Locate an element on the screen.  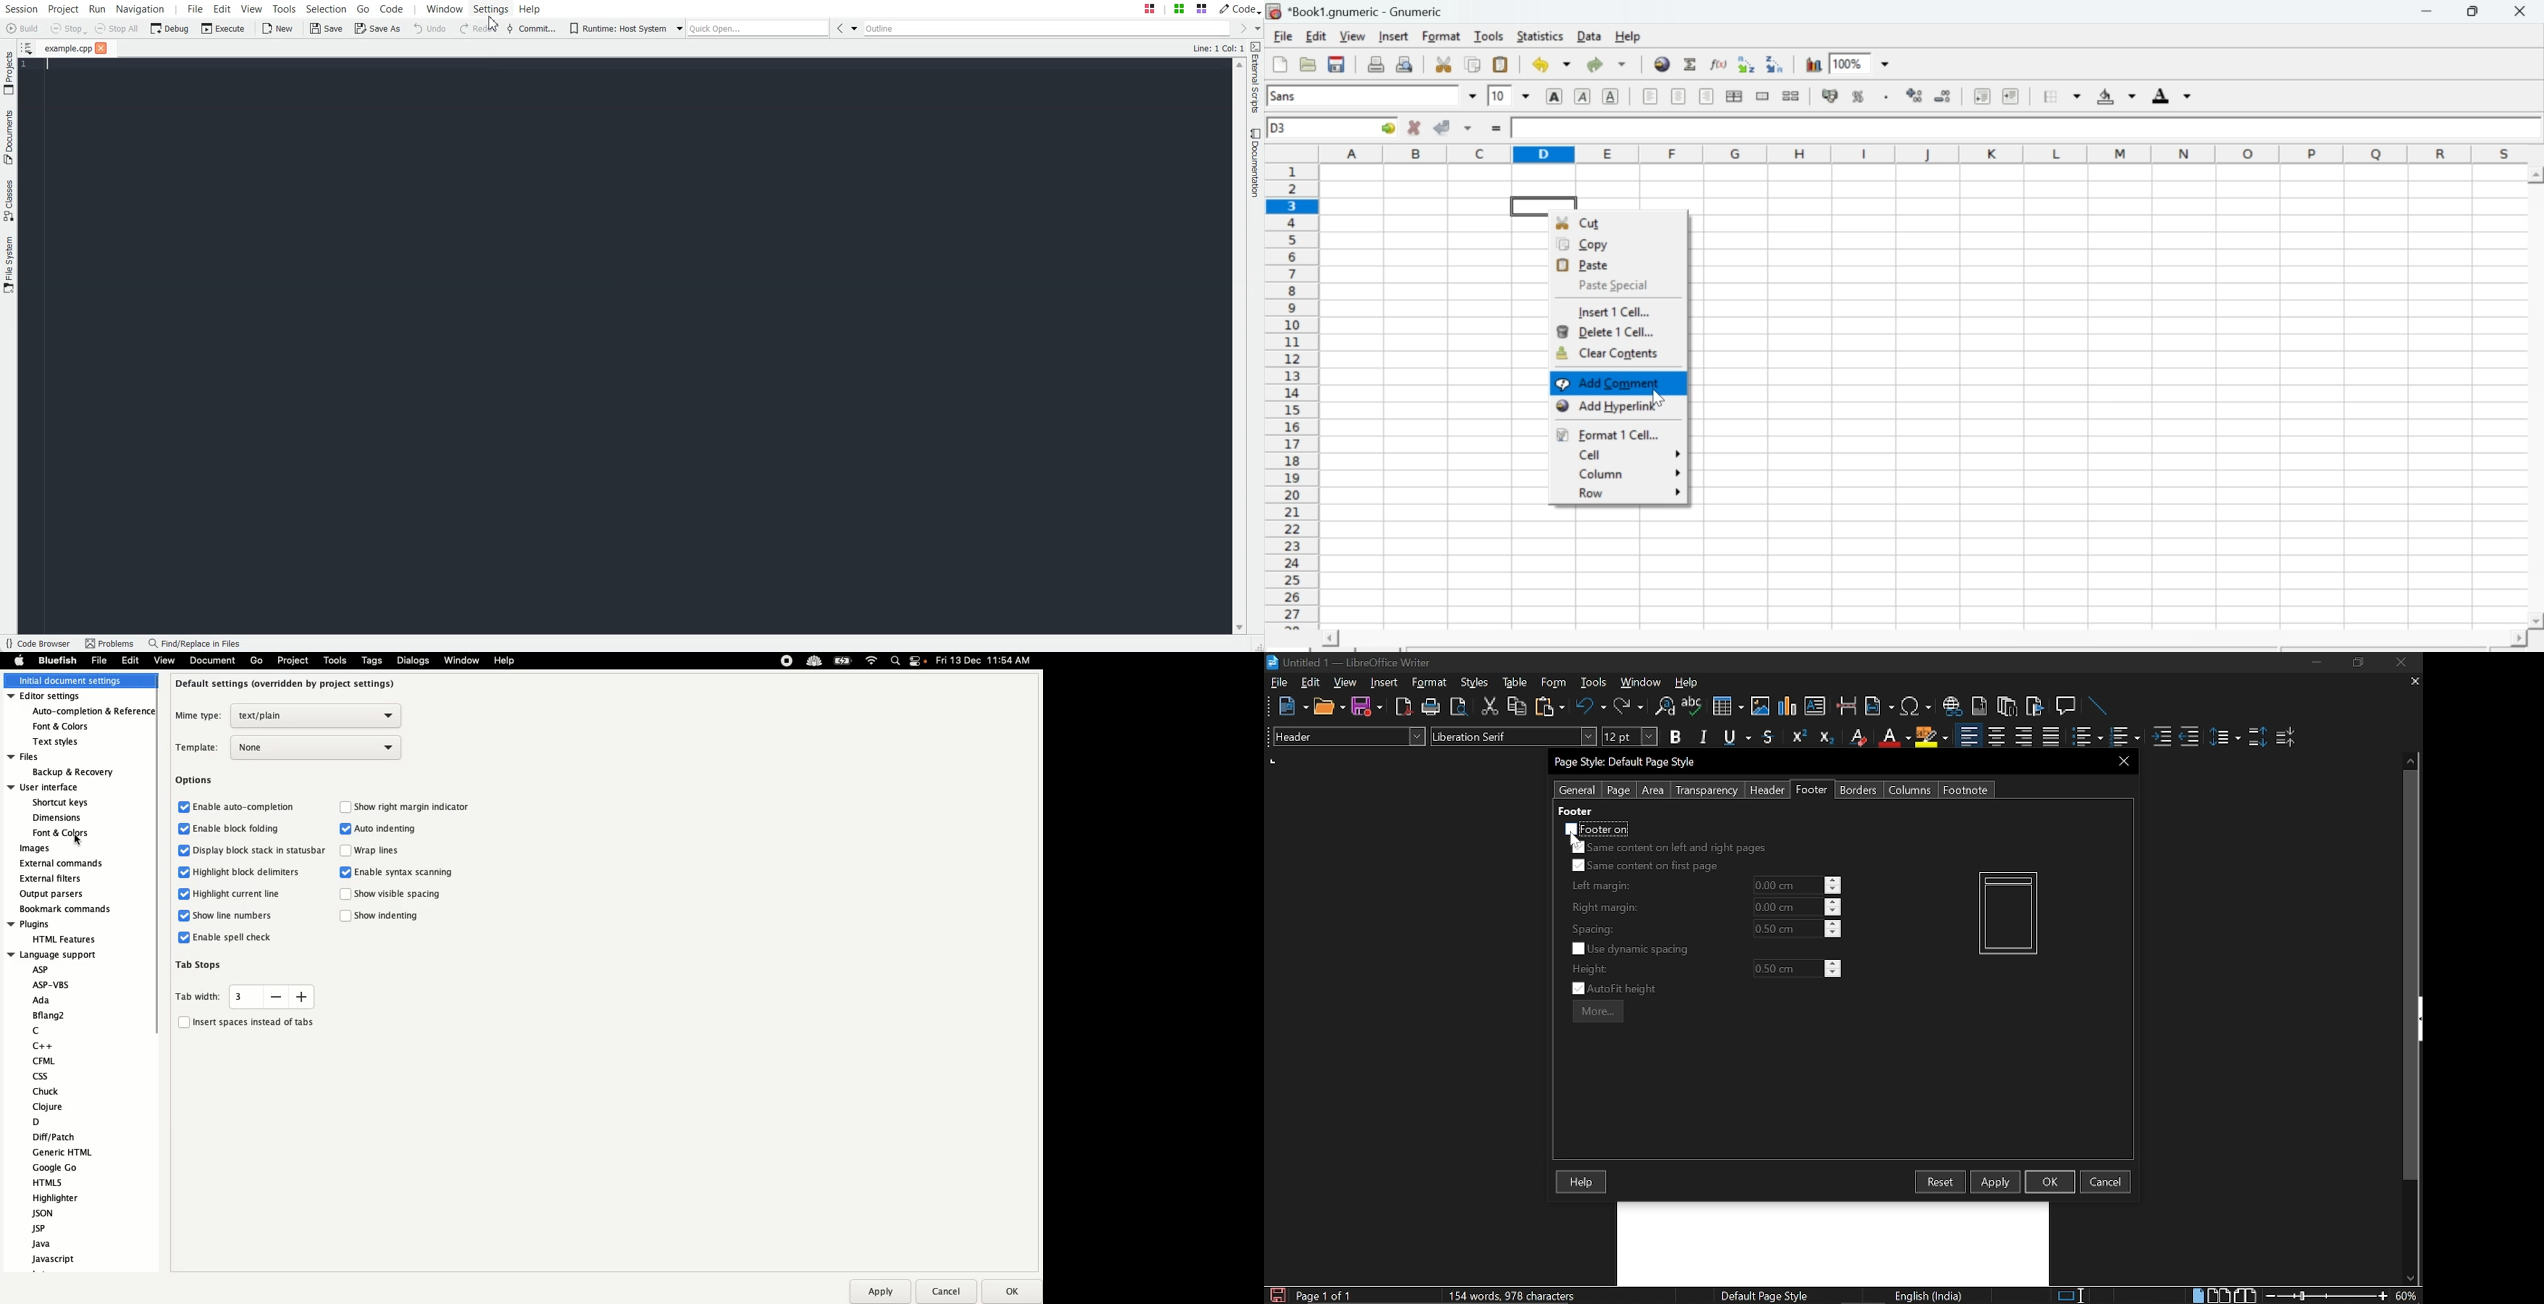
Insert image is located at coordinates (1762, 705).